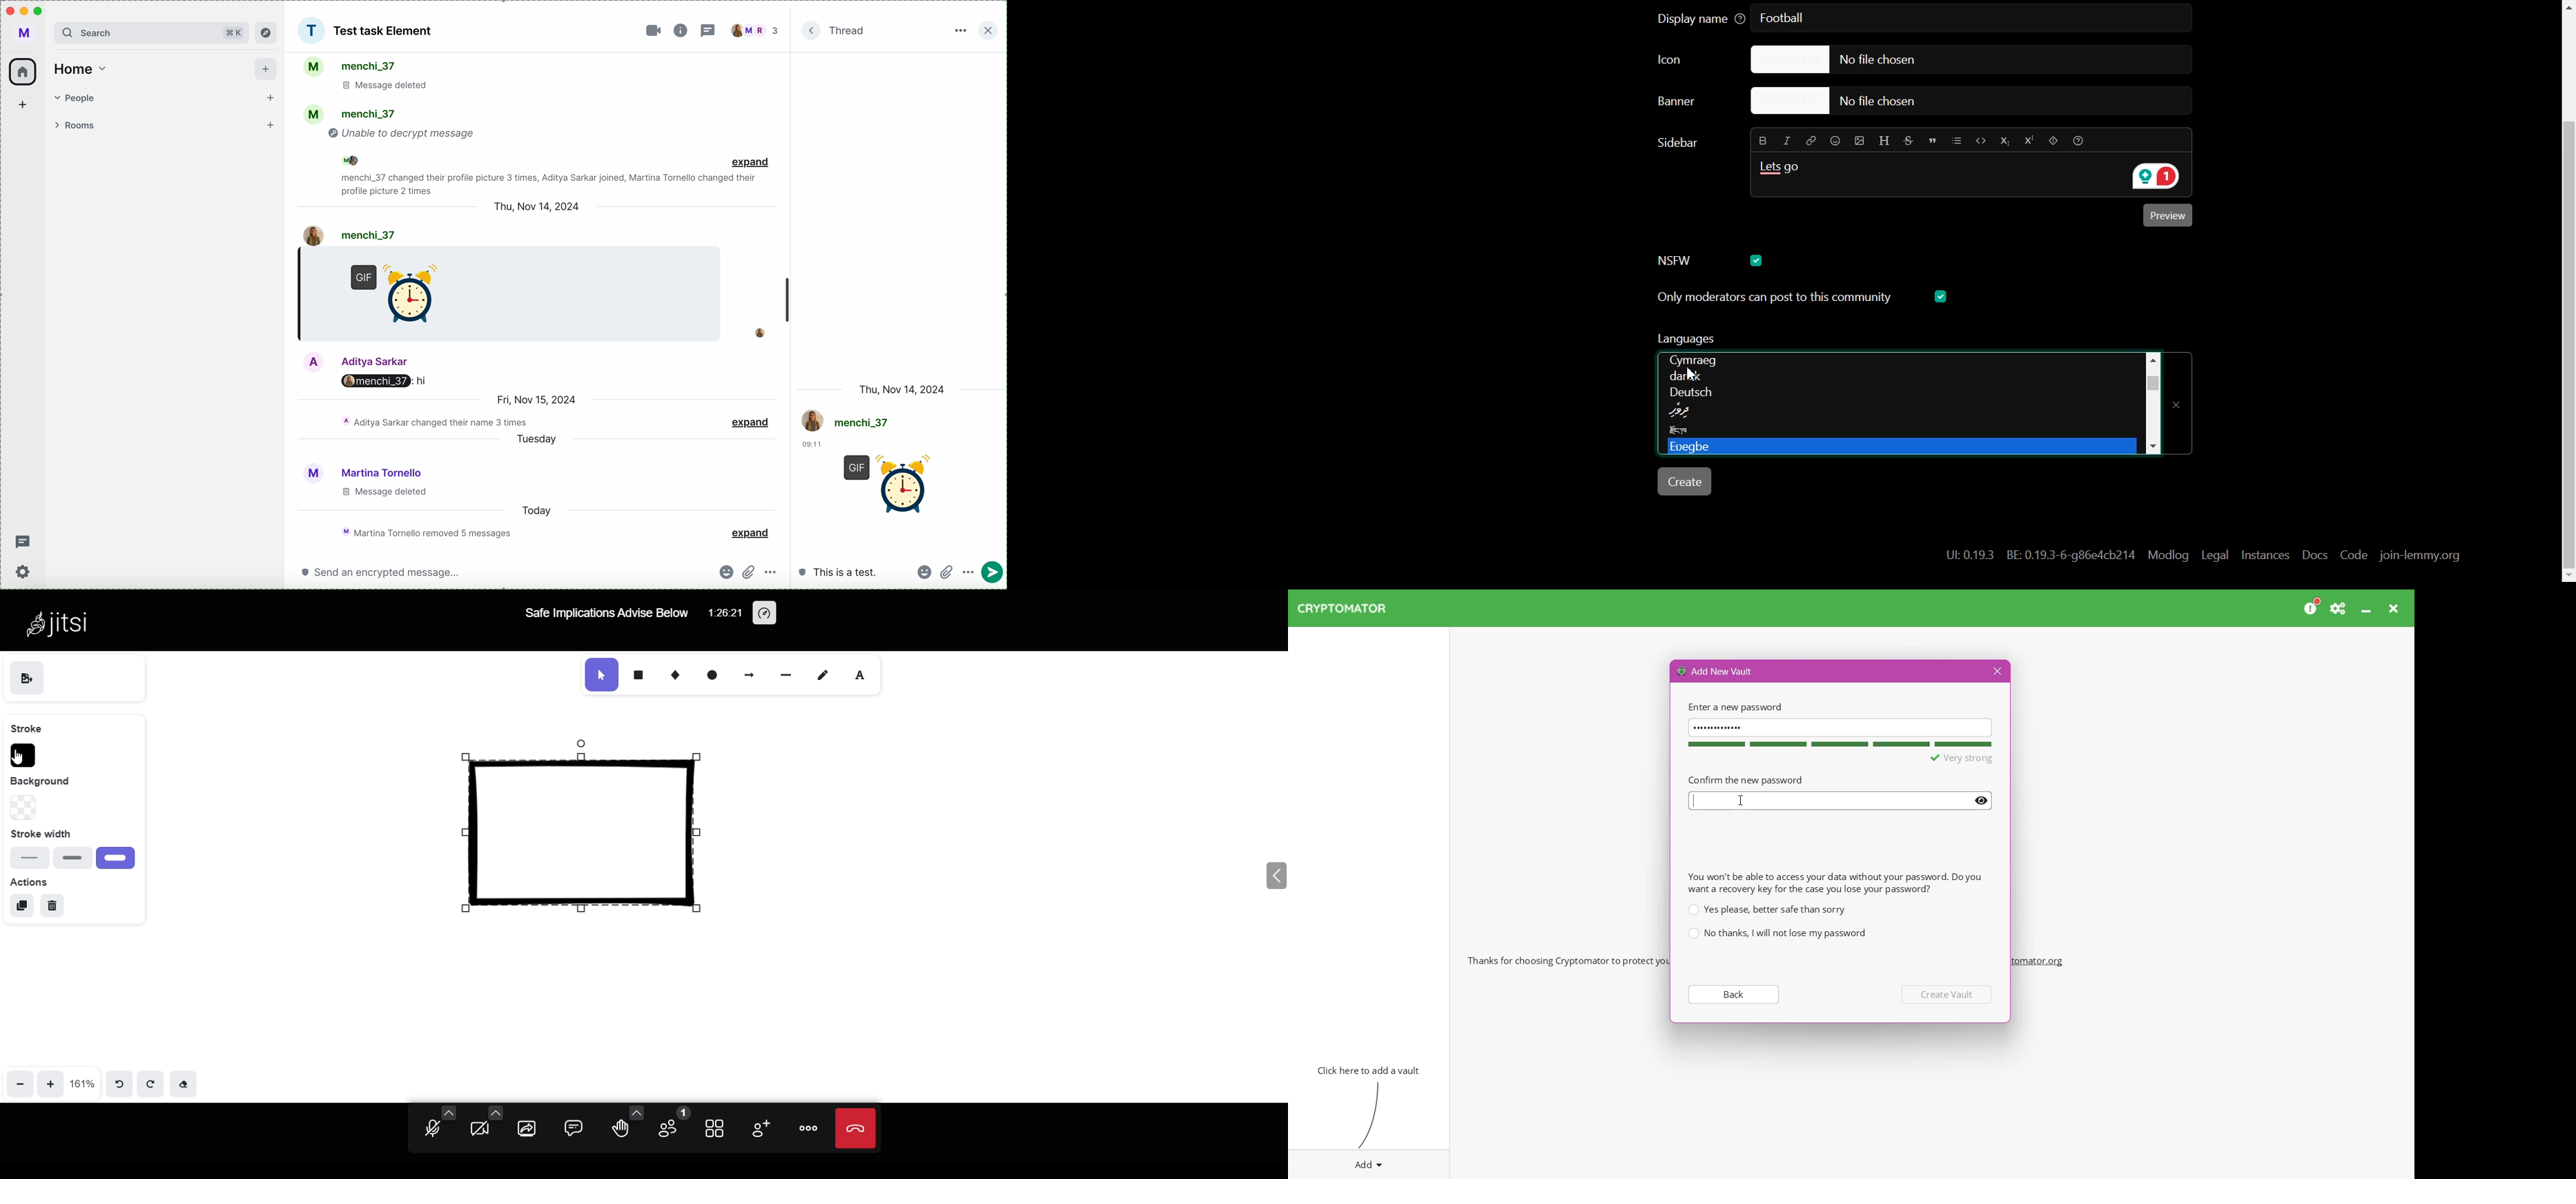 This screenshot has height=1204, width=2576. I want to click on Vertical Scroll bar, so click(2565, 291).